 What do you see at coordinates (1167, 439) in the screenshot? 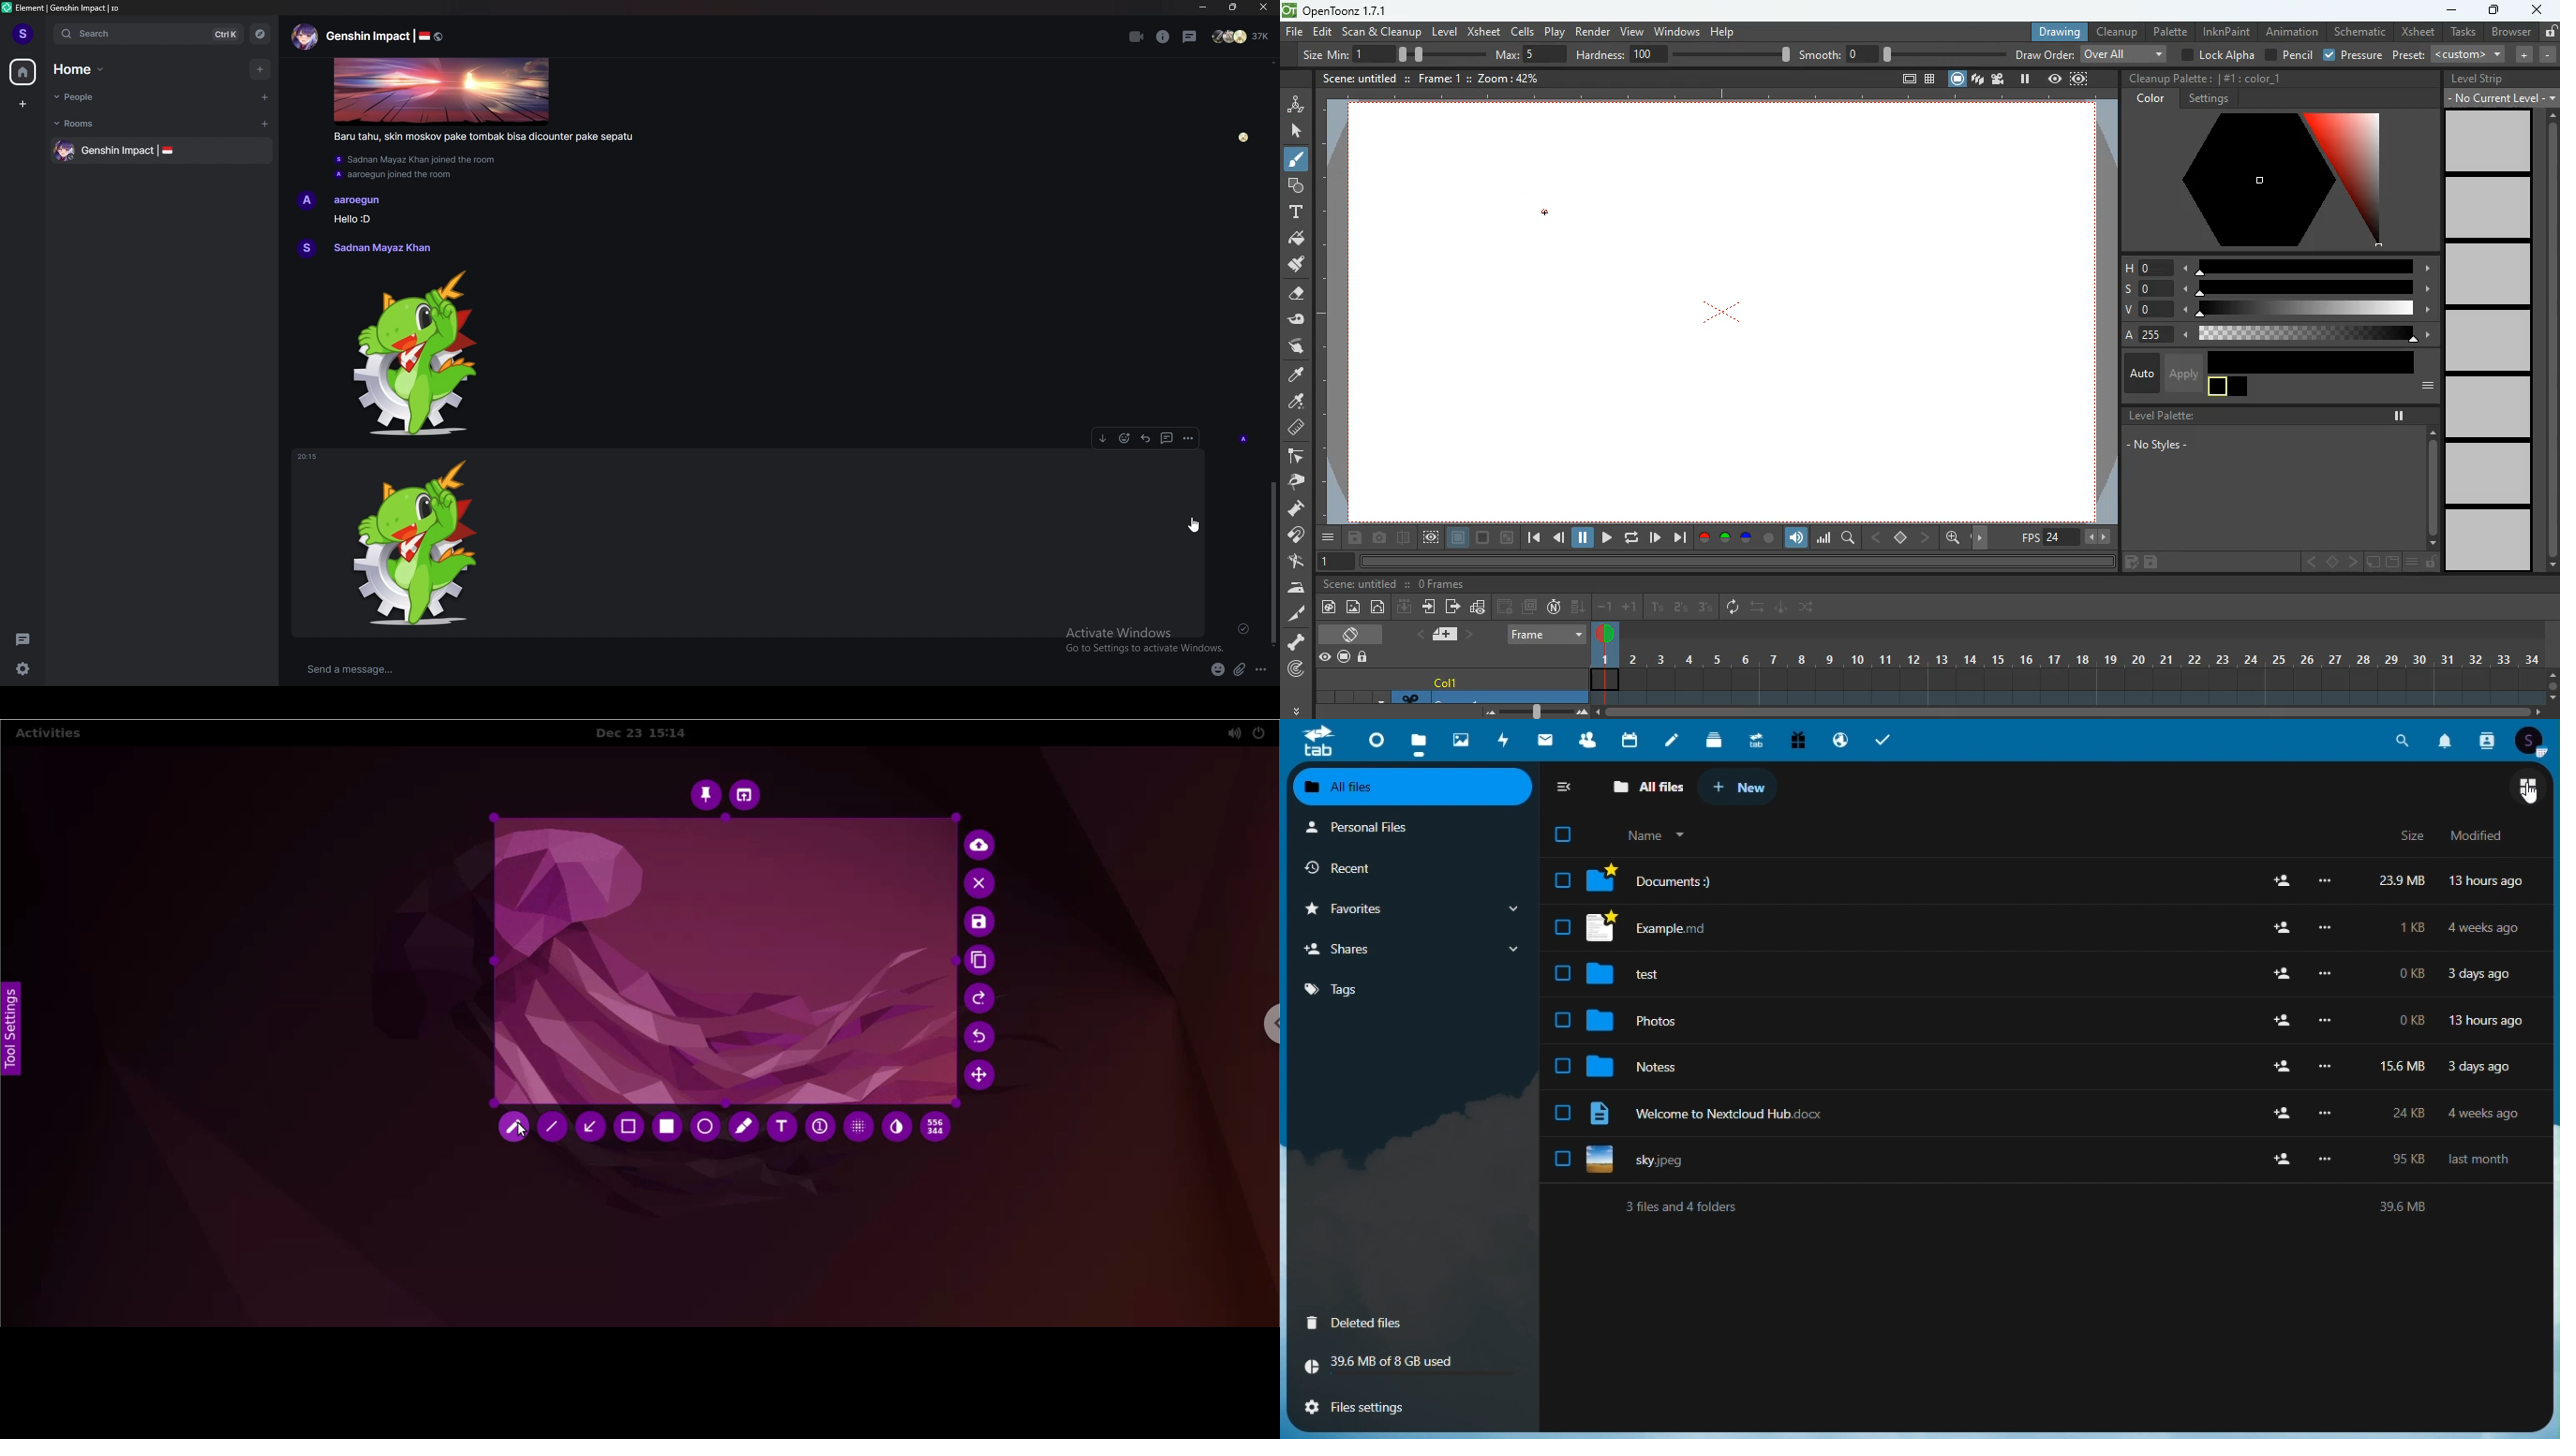
I see `reply in thread` at bounding box center [1167, 439].